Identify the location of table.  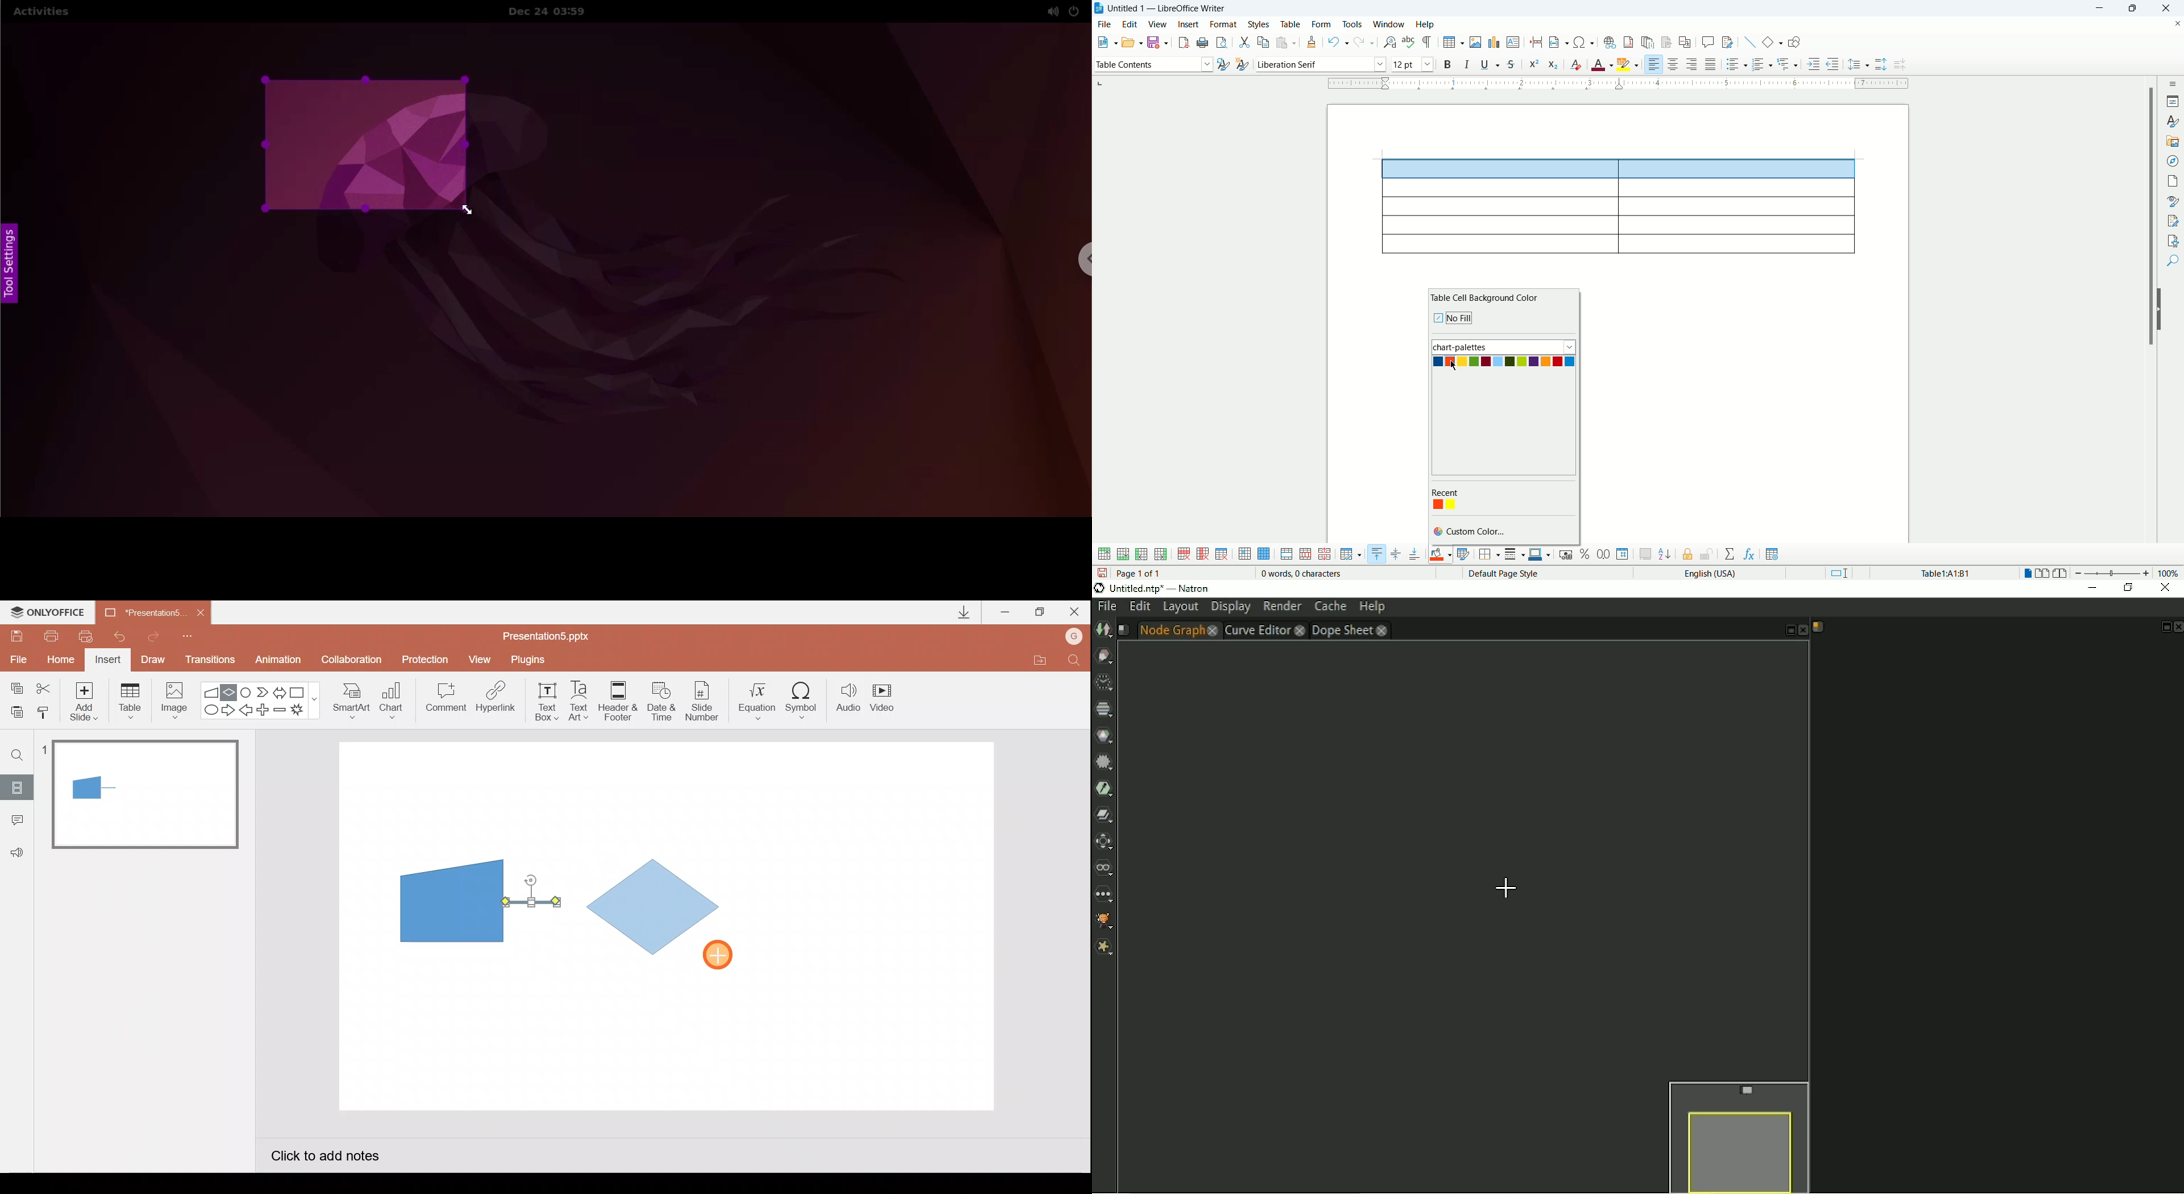
(1290, 24).